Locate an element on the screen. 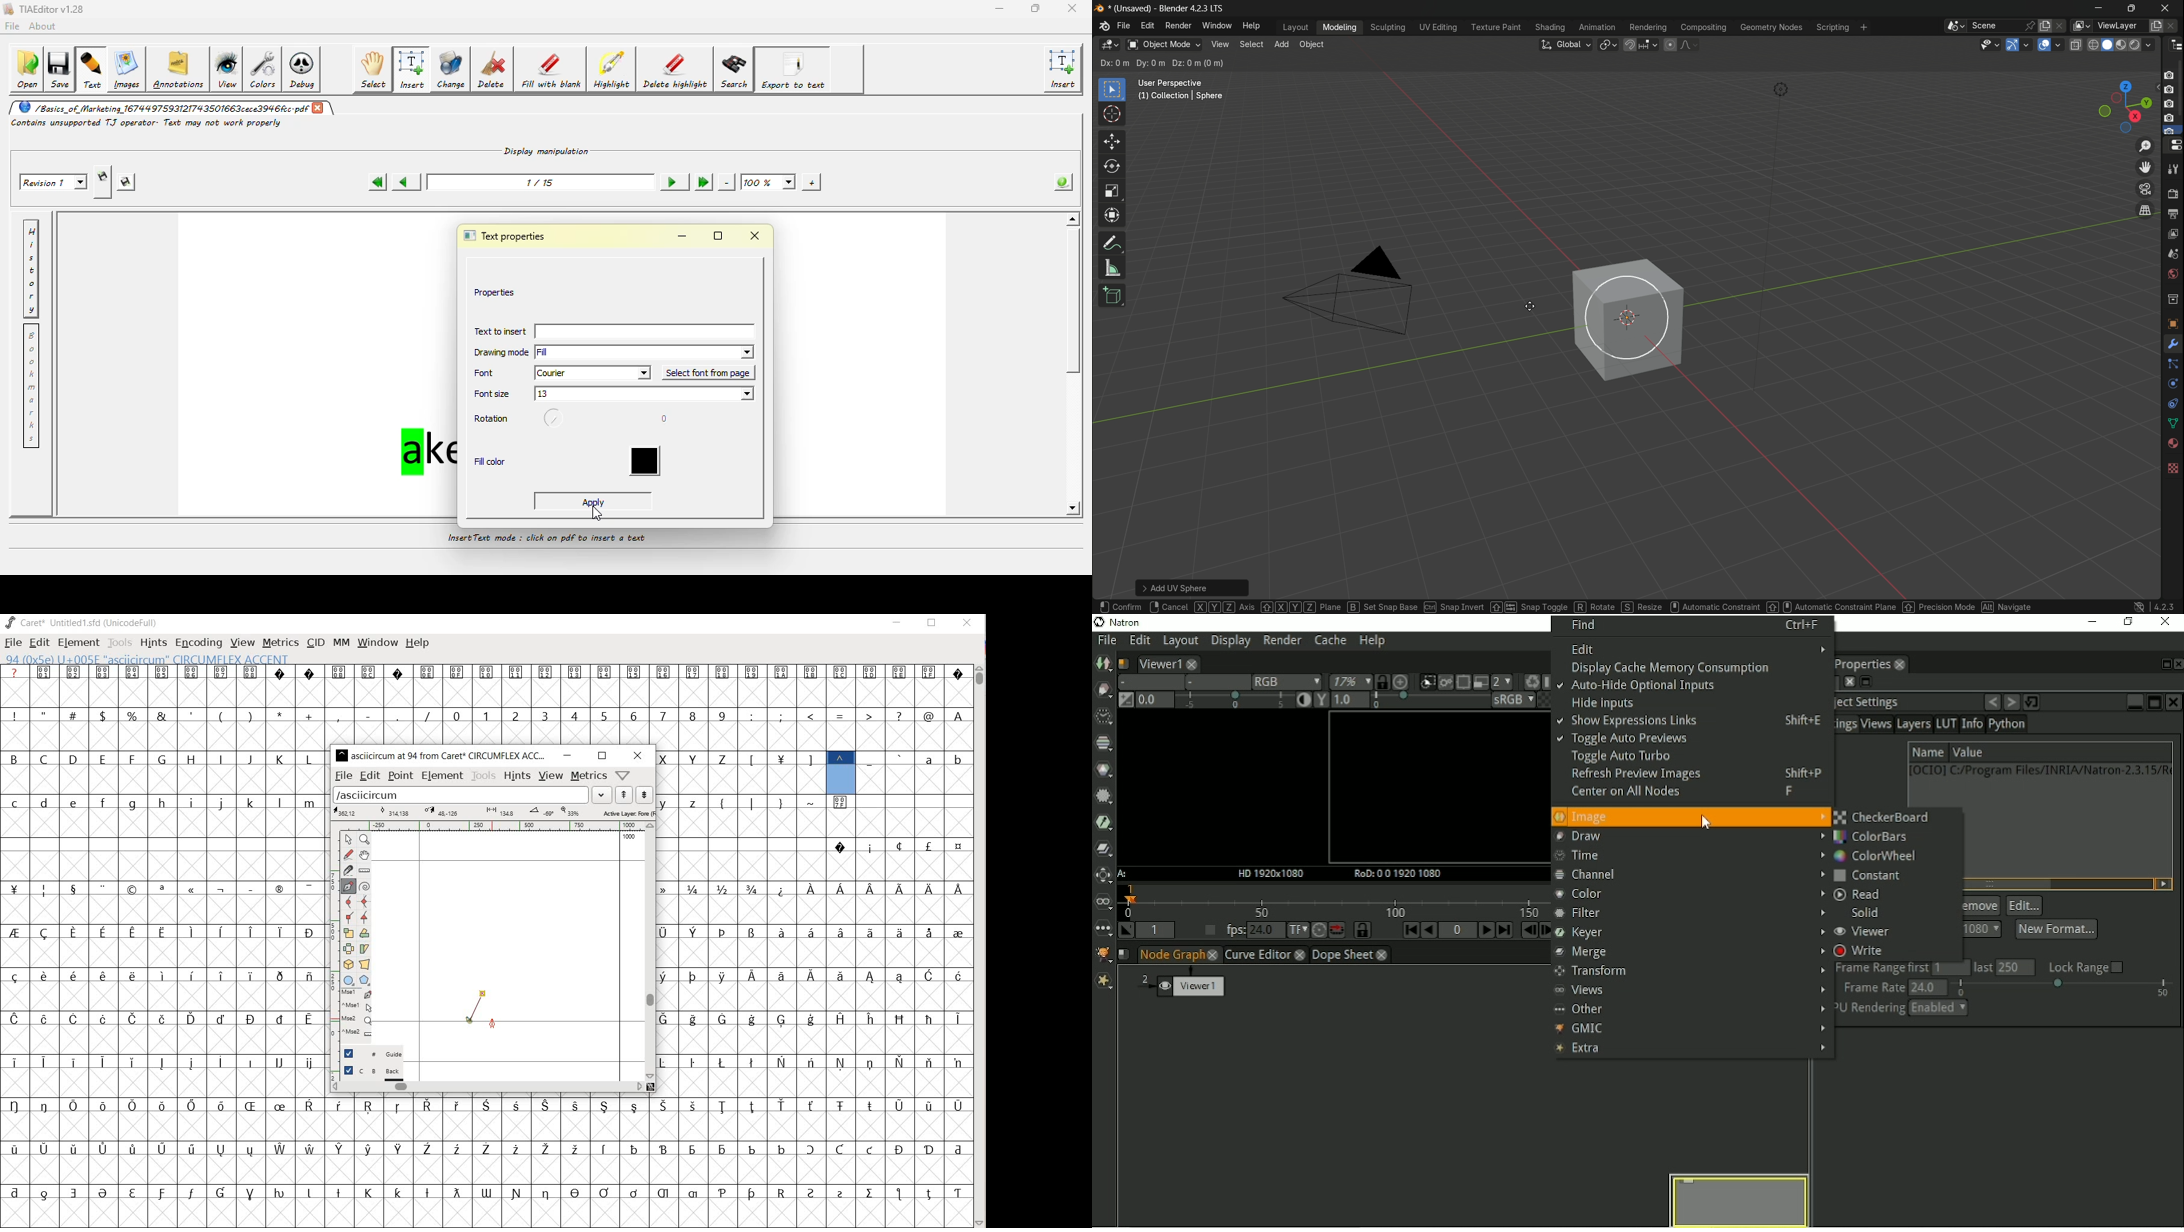 The height and width of the screenshot is (1232, 2184). show the previous word on the list is located at coordinates (643, 794).